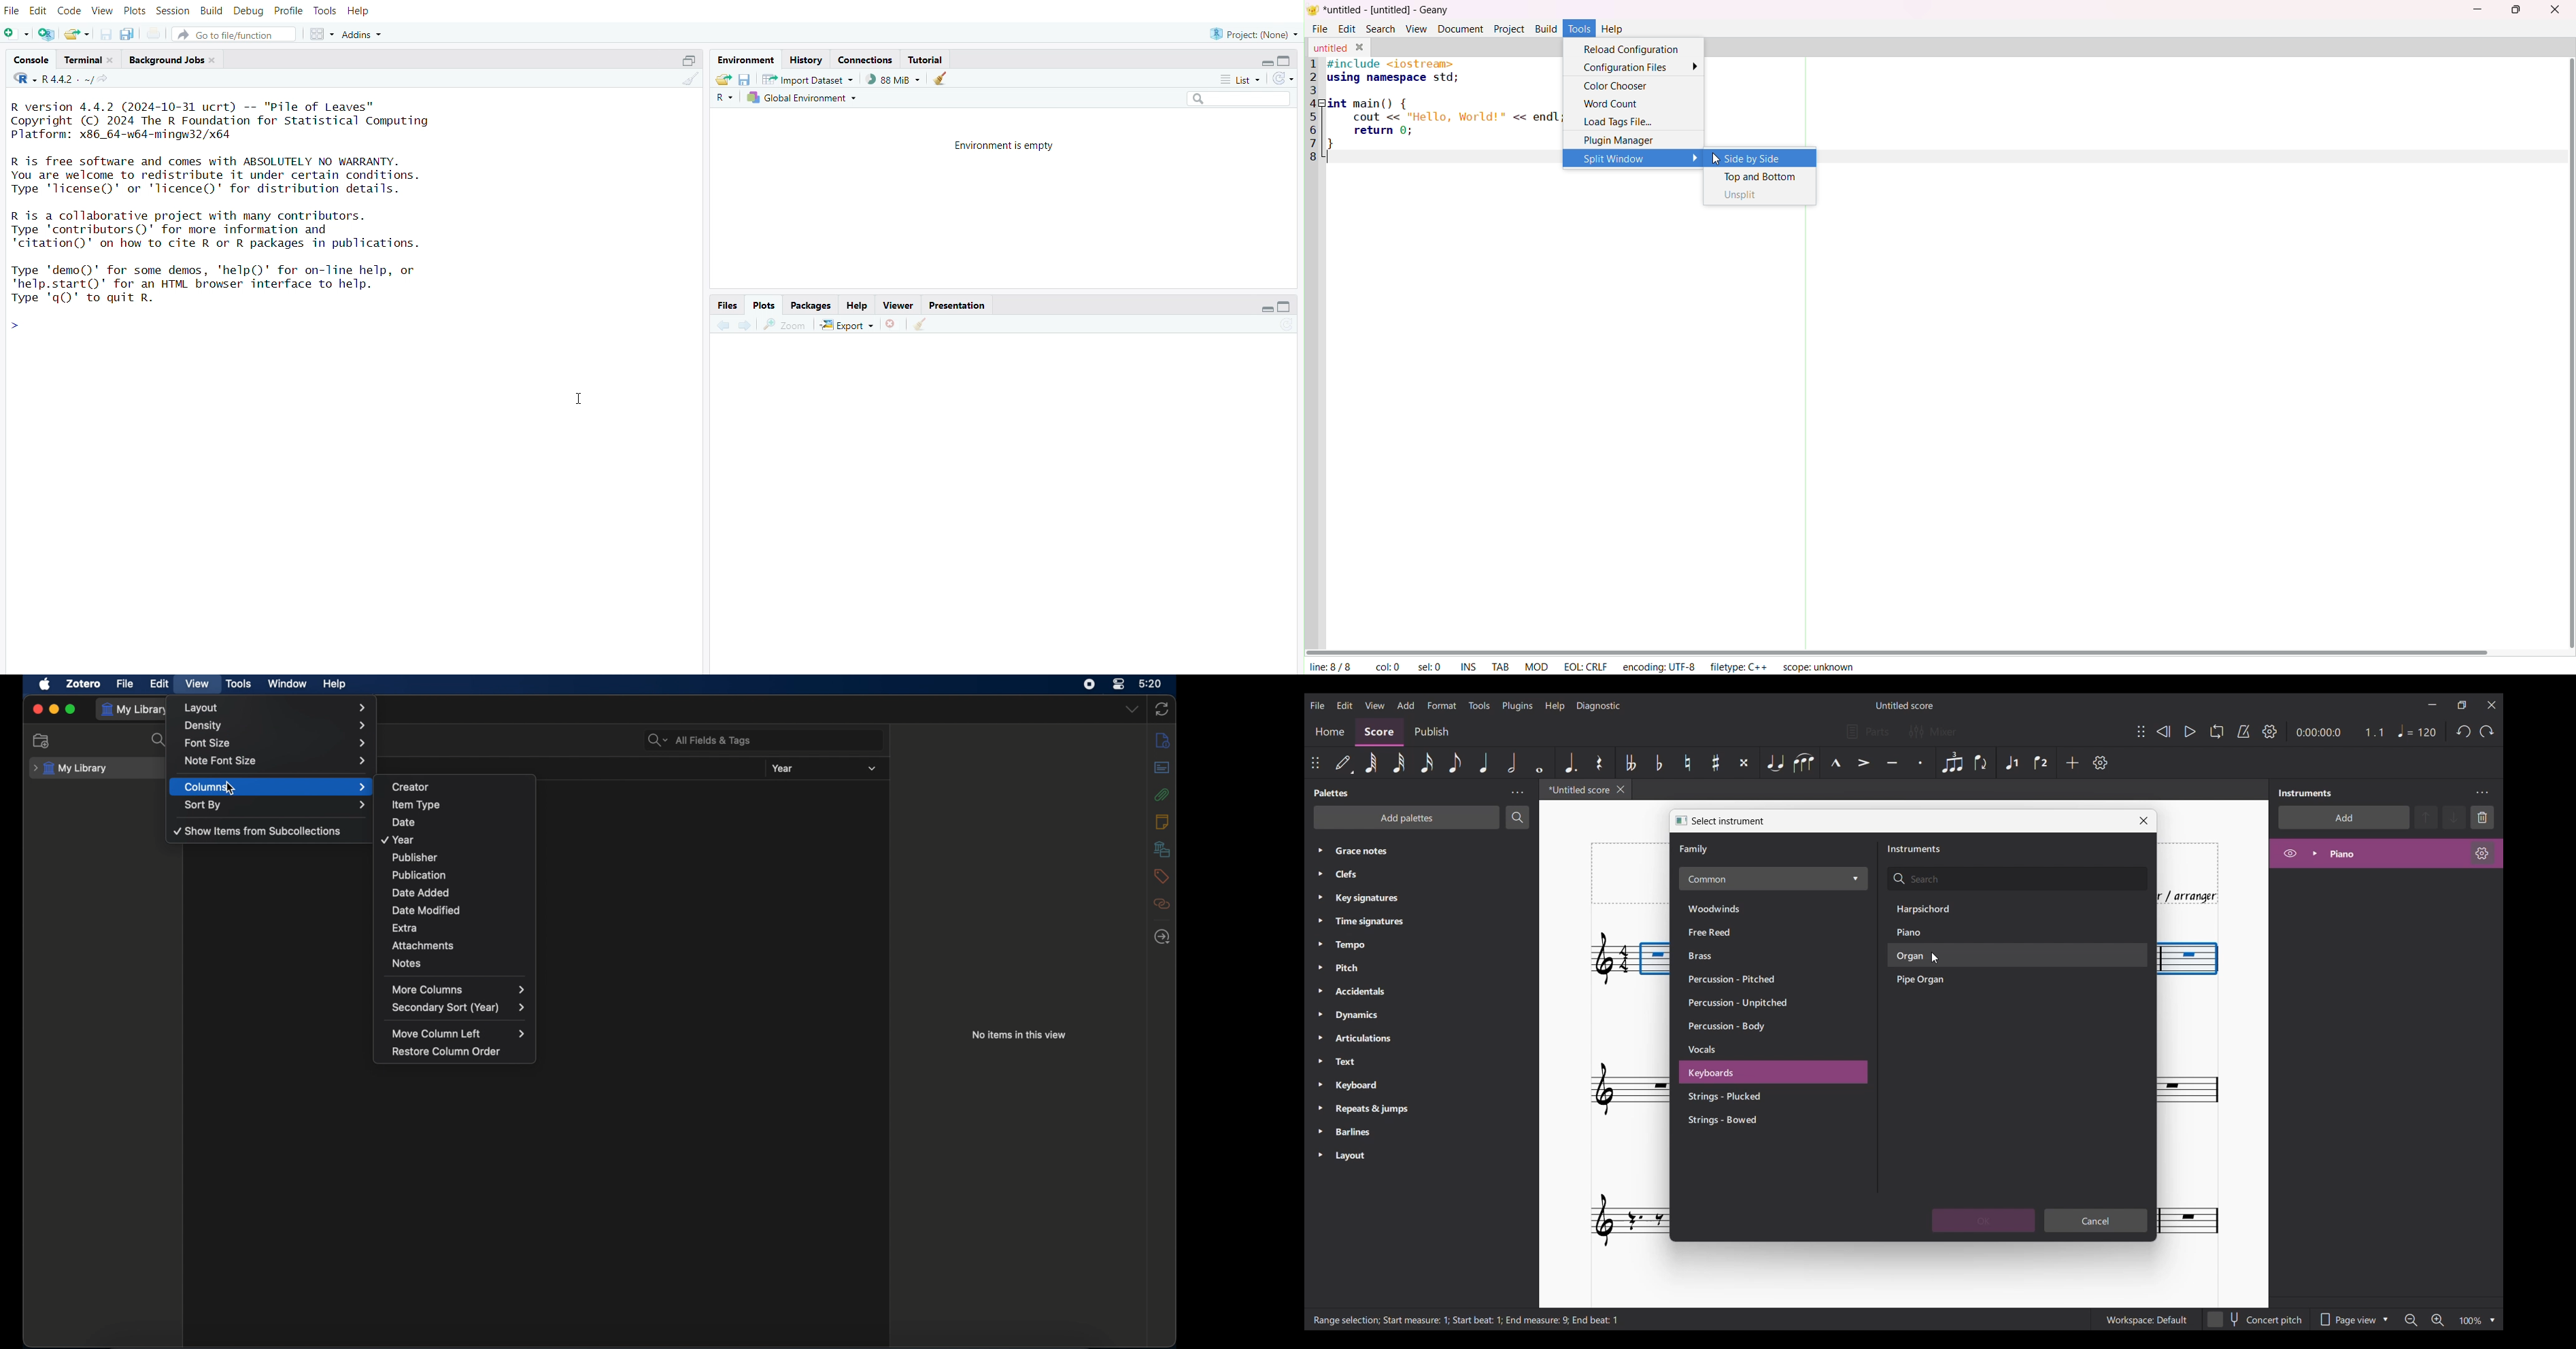 Image resolution: width=2576 pixels, height=1372 pixels. Describe the element at coordinates (847, 325) in the screenshot. I see `export` at that location.